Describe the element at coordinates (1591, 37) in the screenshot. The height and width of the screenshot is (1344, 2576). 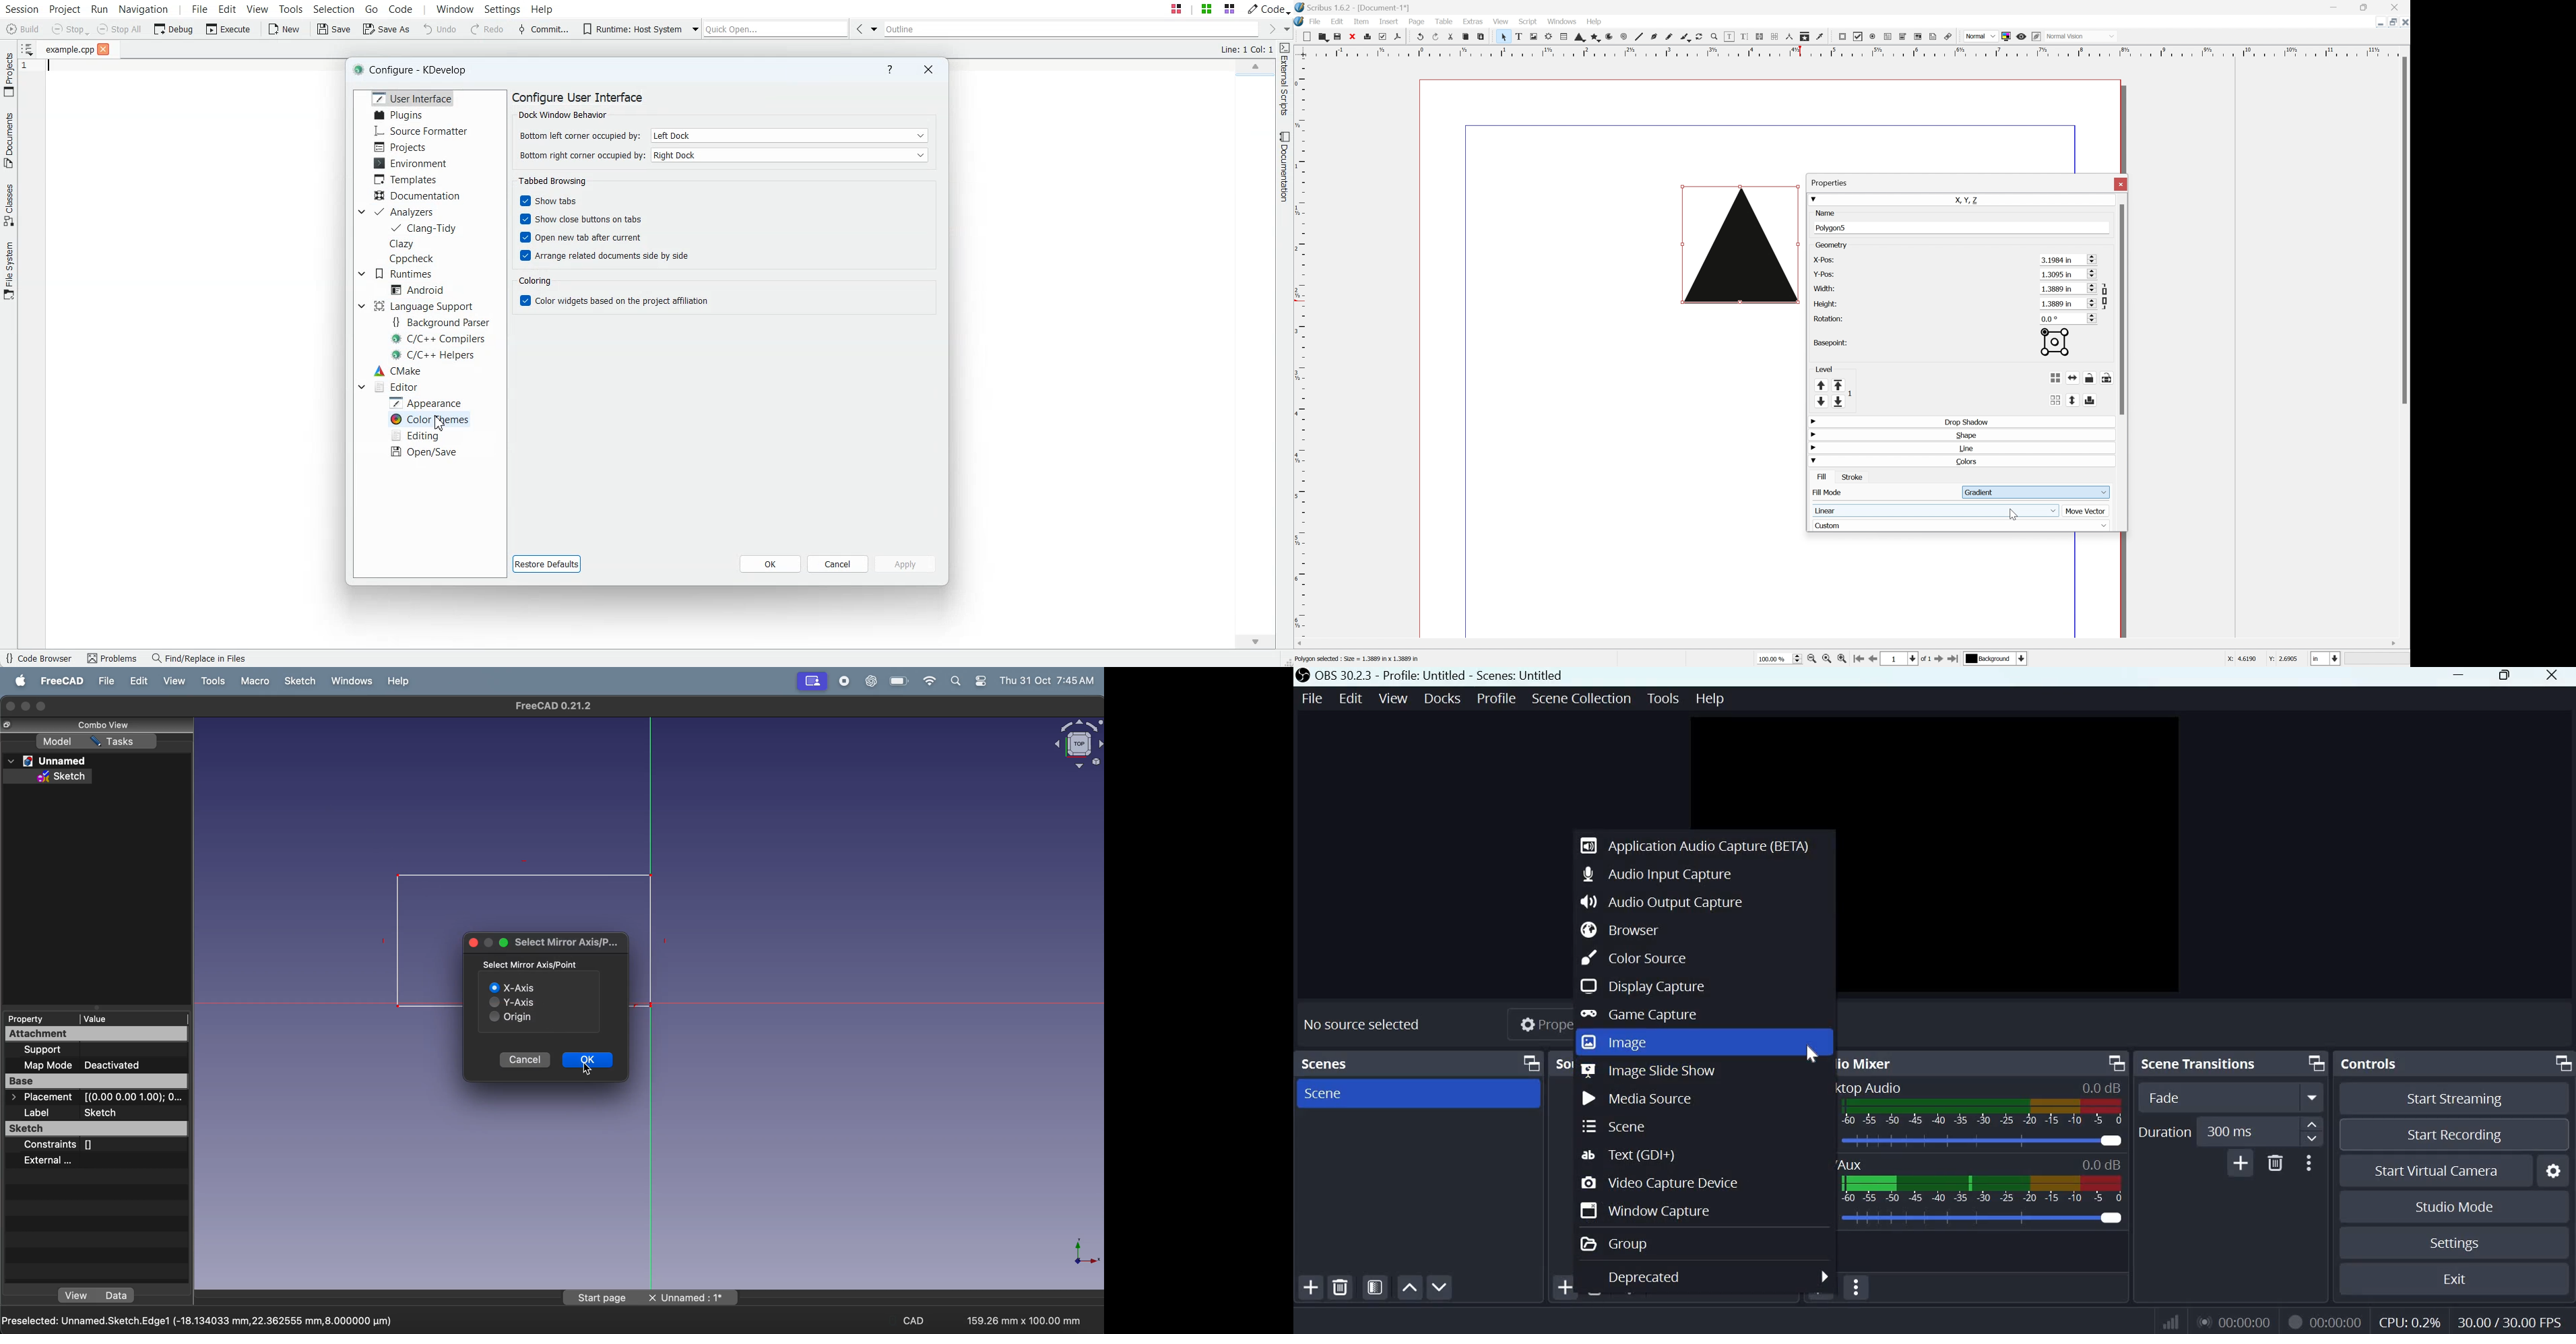
I see `Polygon` at that location.